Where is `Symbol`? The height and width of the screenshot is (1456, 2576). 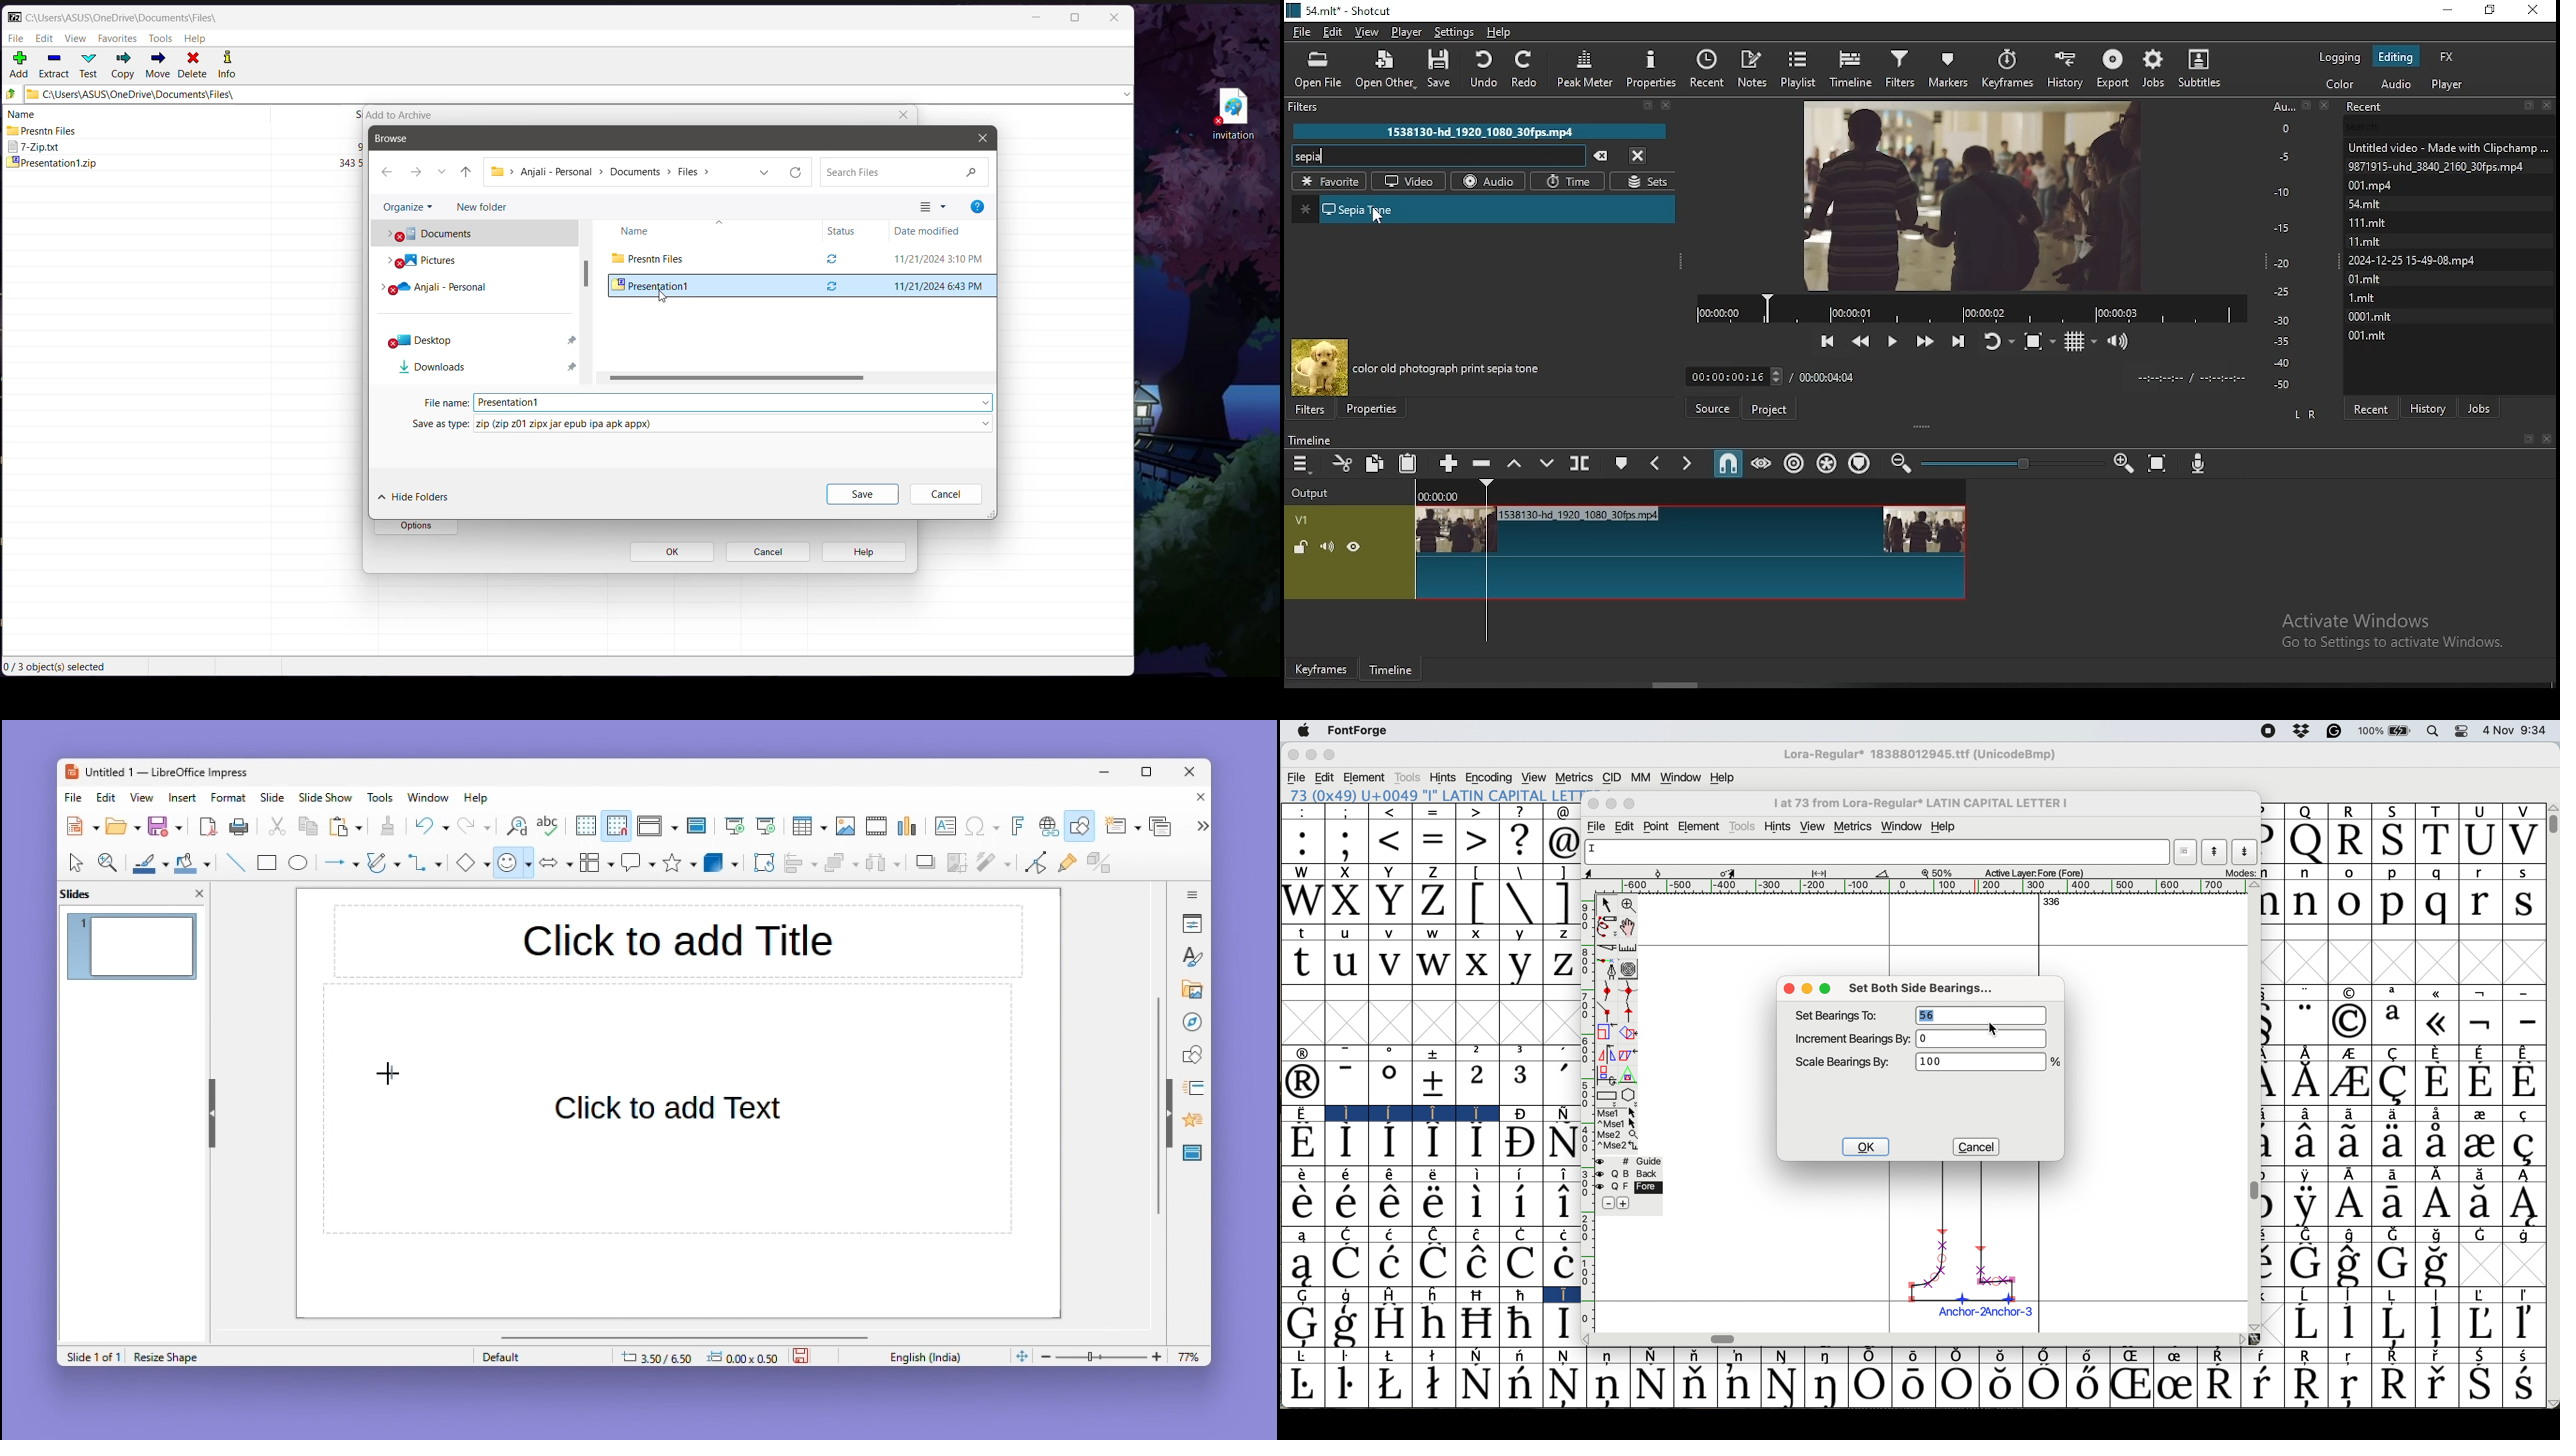 Symbol is located at coordinates (2351, 1388).